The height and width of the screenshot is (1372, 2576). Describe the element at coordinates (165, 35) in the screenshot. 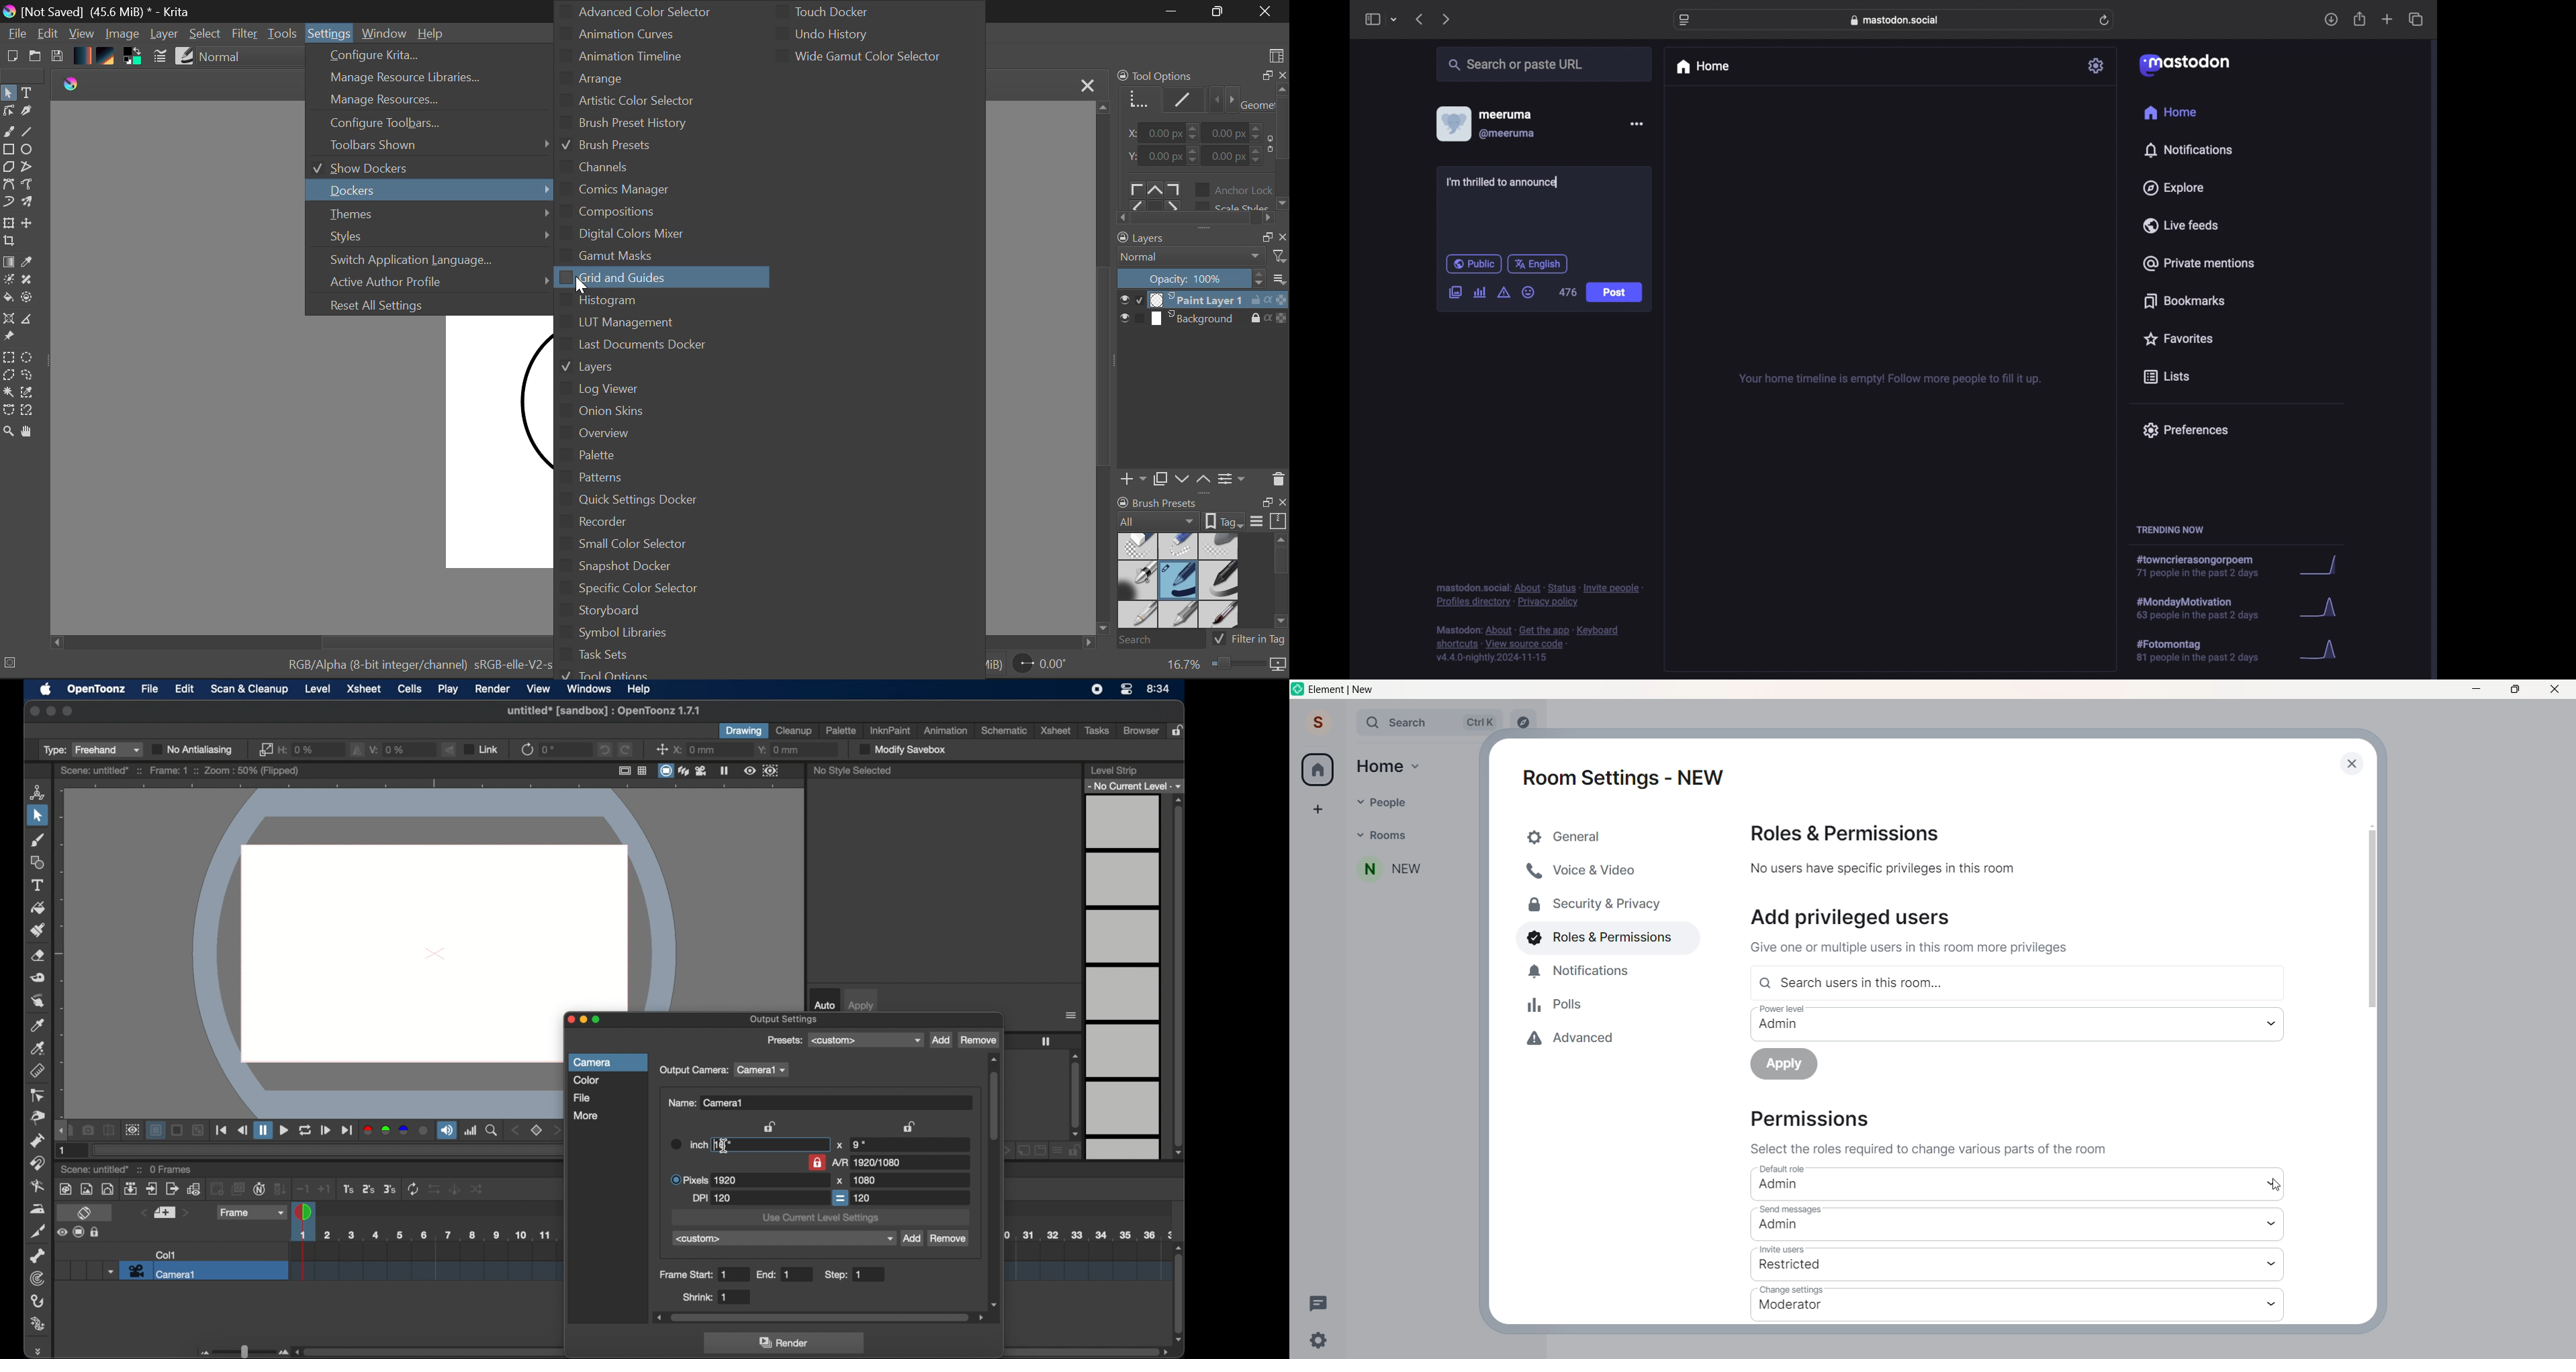

I see `Layer` at that location.